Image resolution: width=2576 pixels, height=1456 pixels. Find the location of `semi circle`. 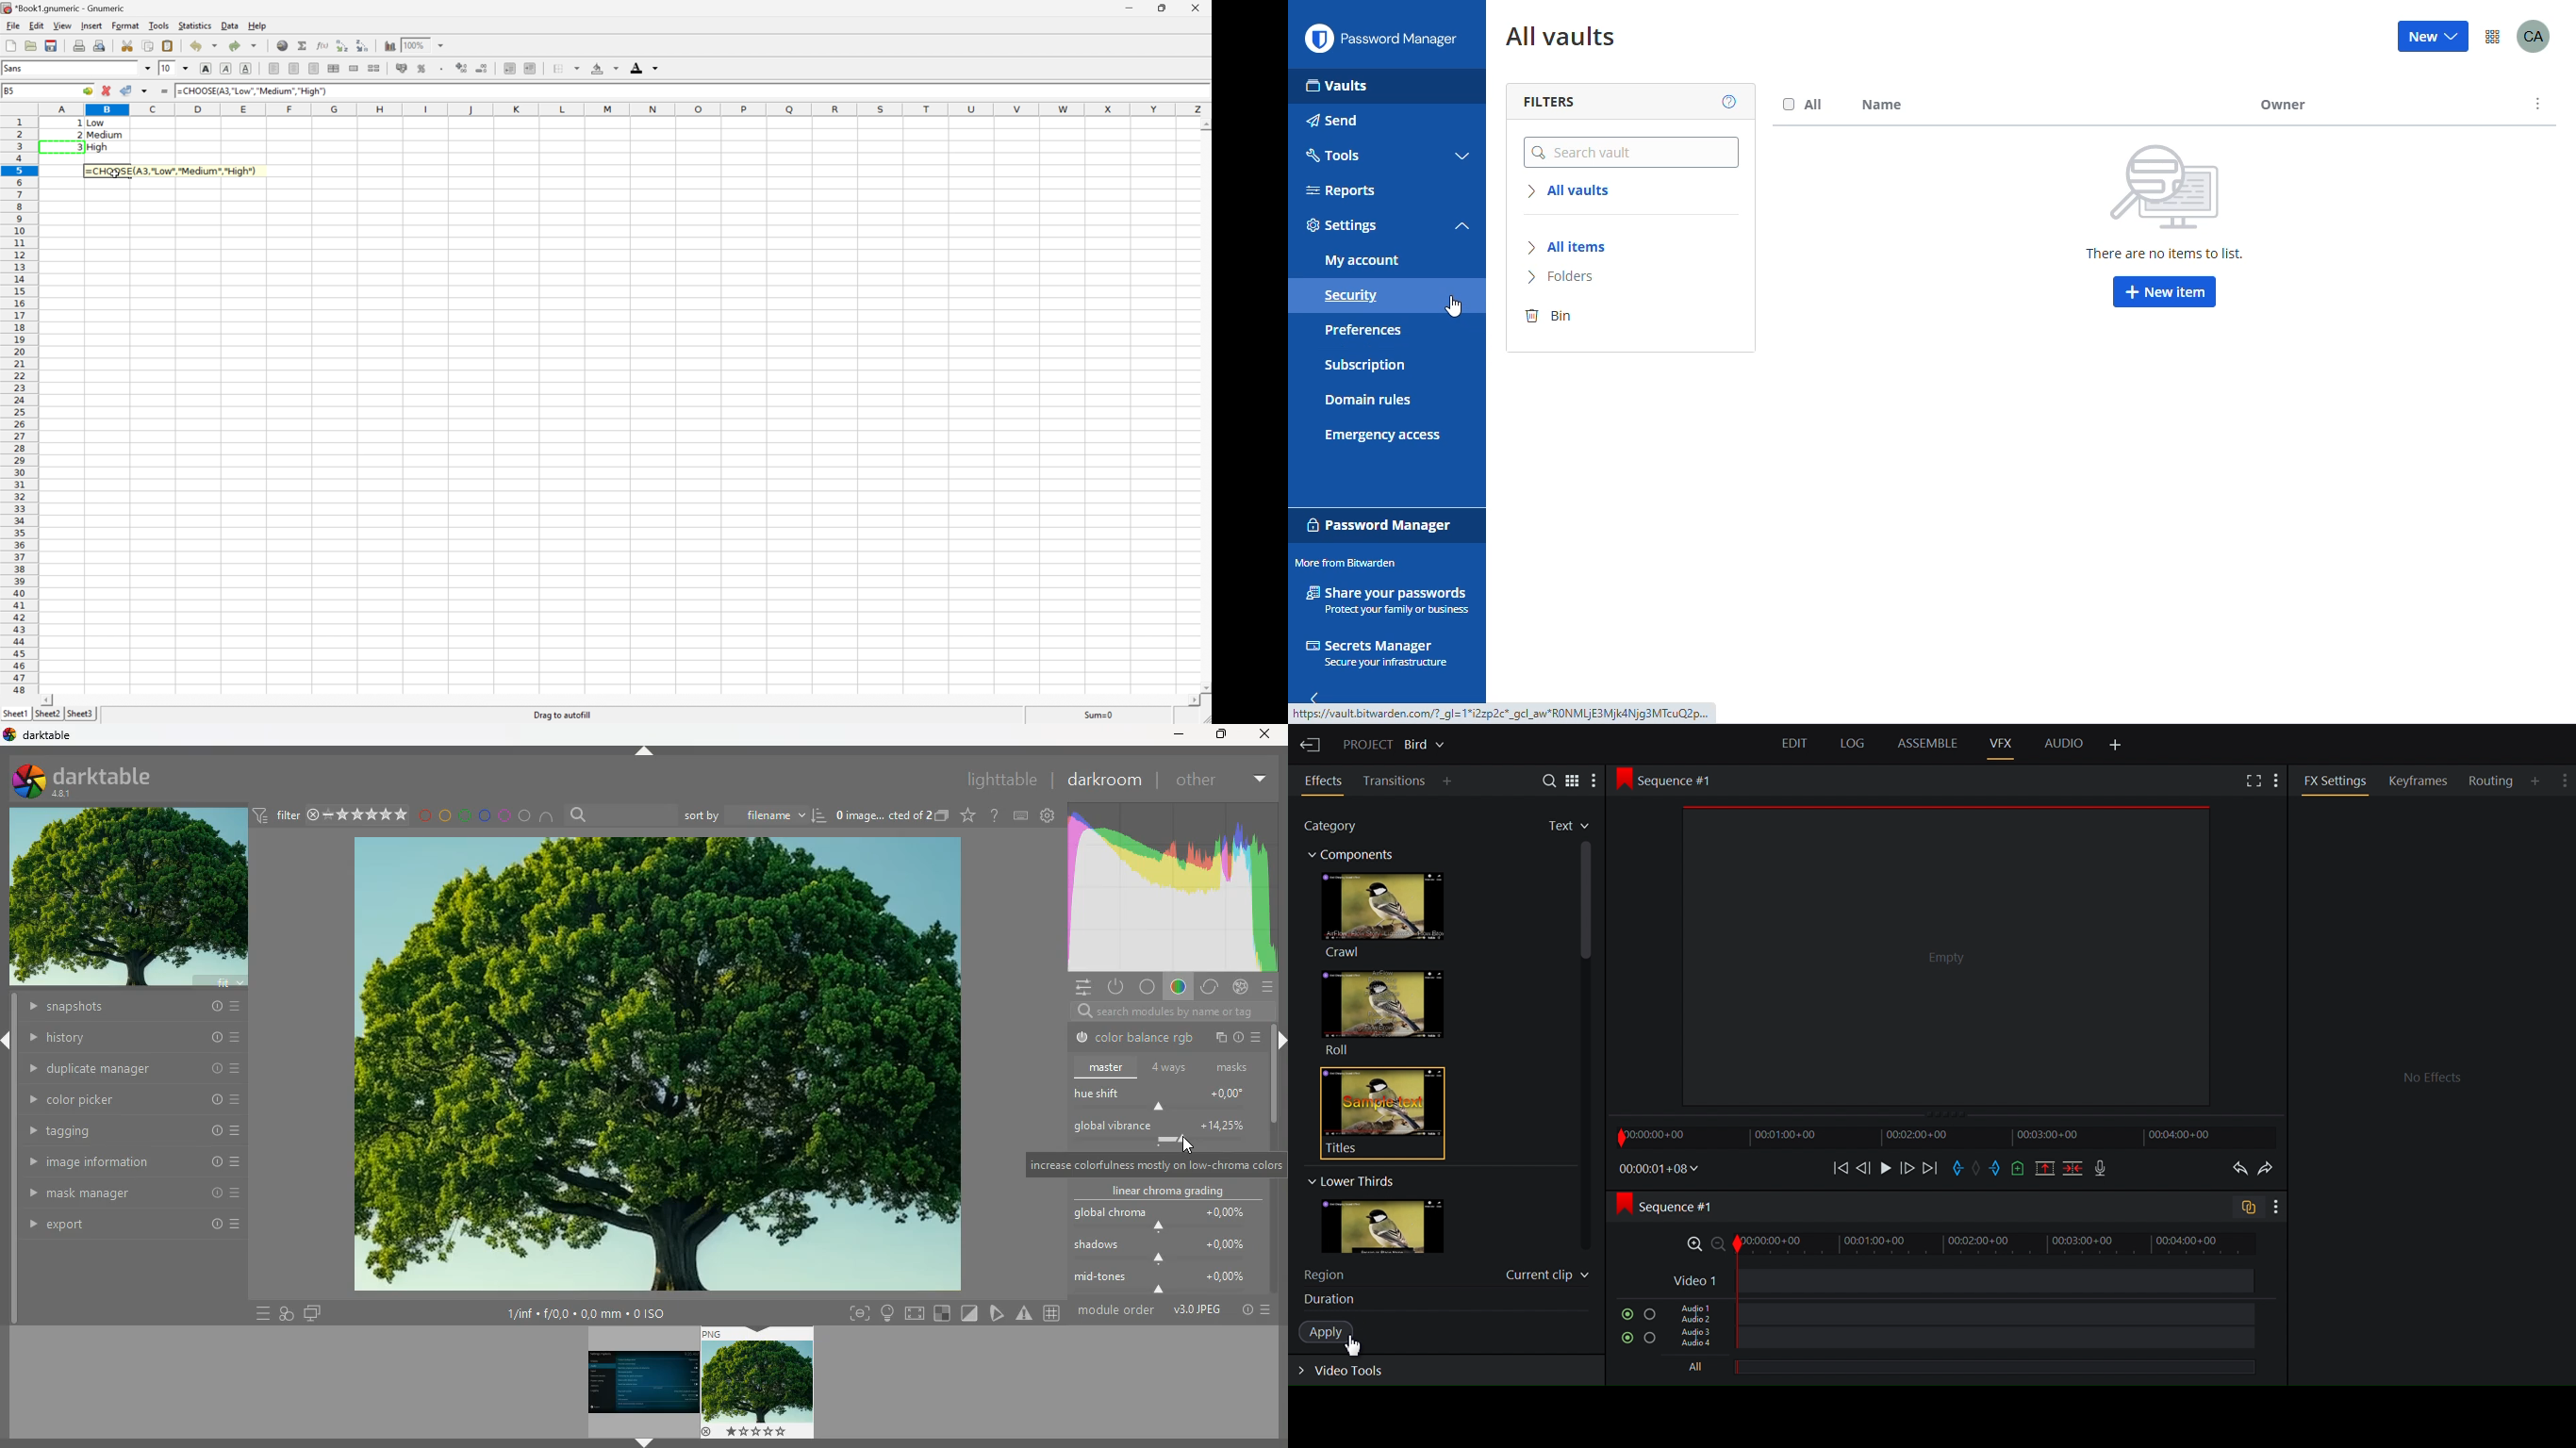

semi circle is located at coordinates (552, 819).